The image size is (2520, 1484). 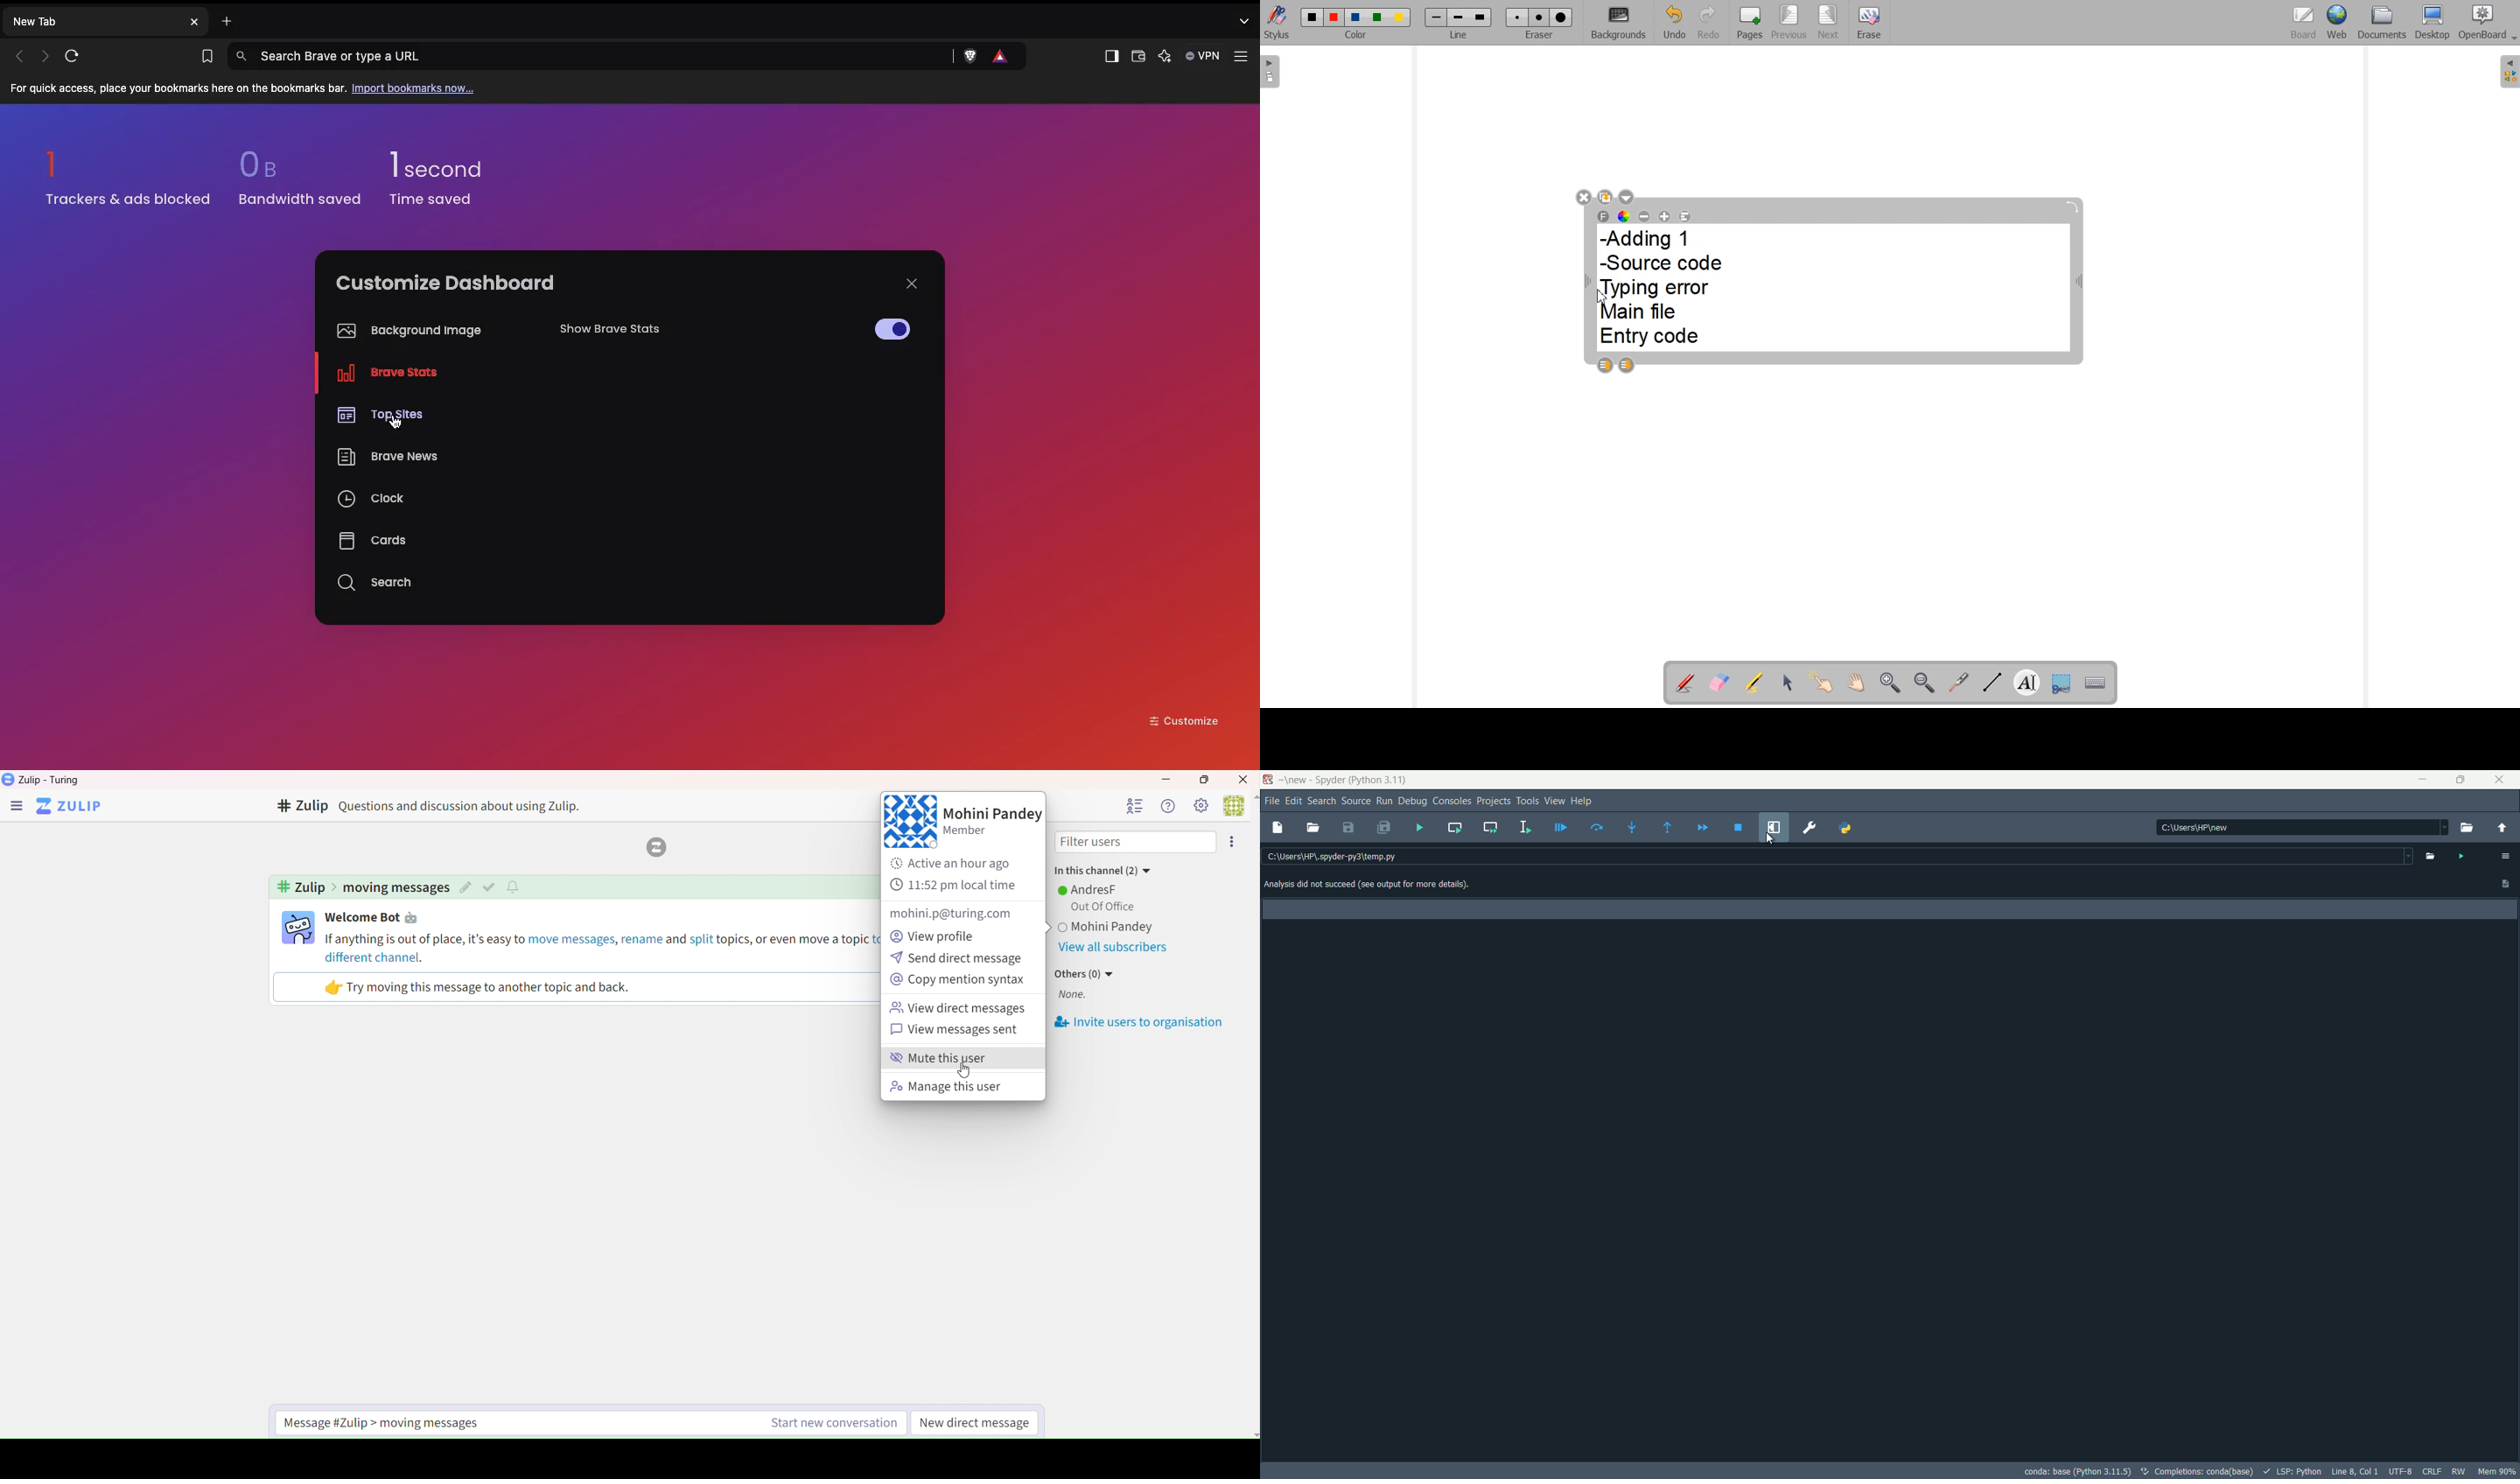 I want to click on C:\Users\HP\.spyder-py3\temp.py, so click(x=1351, y=857).